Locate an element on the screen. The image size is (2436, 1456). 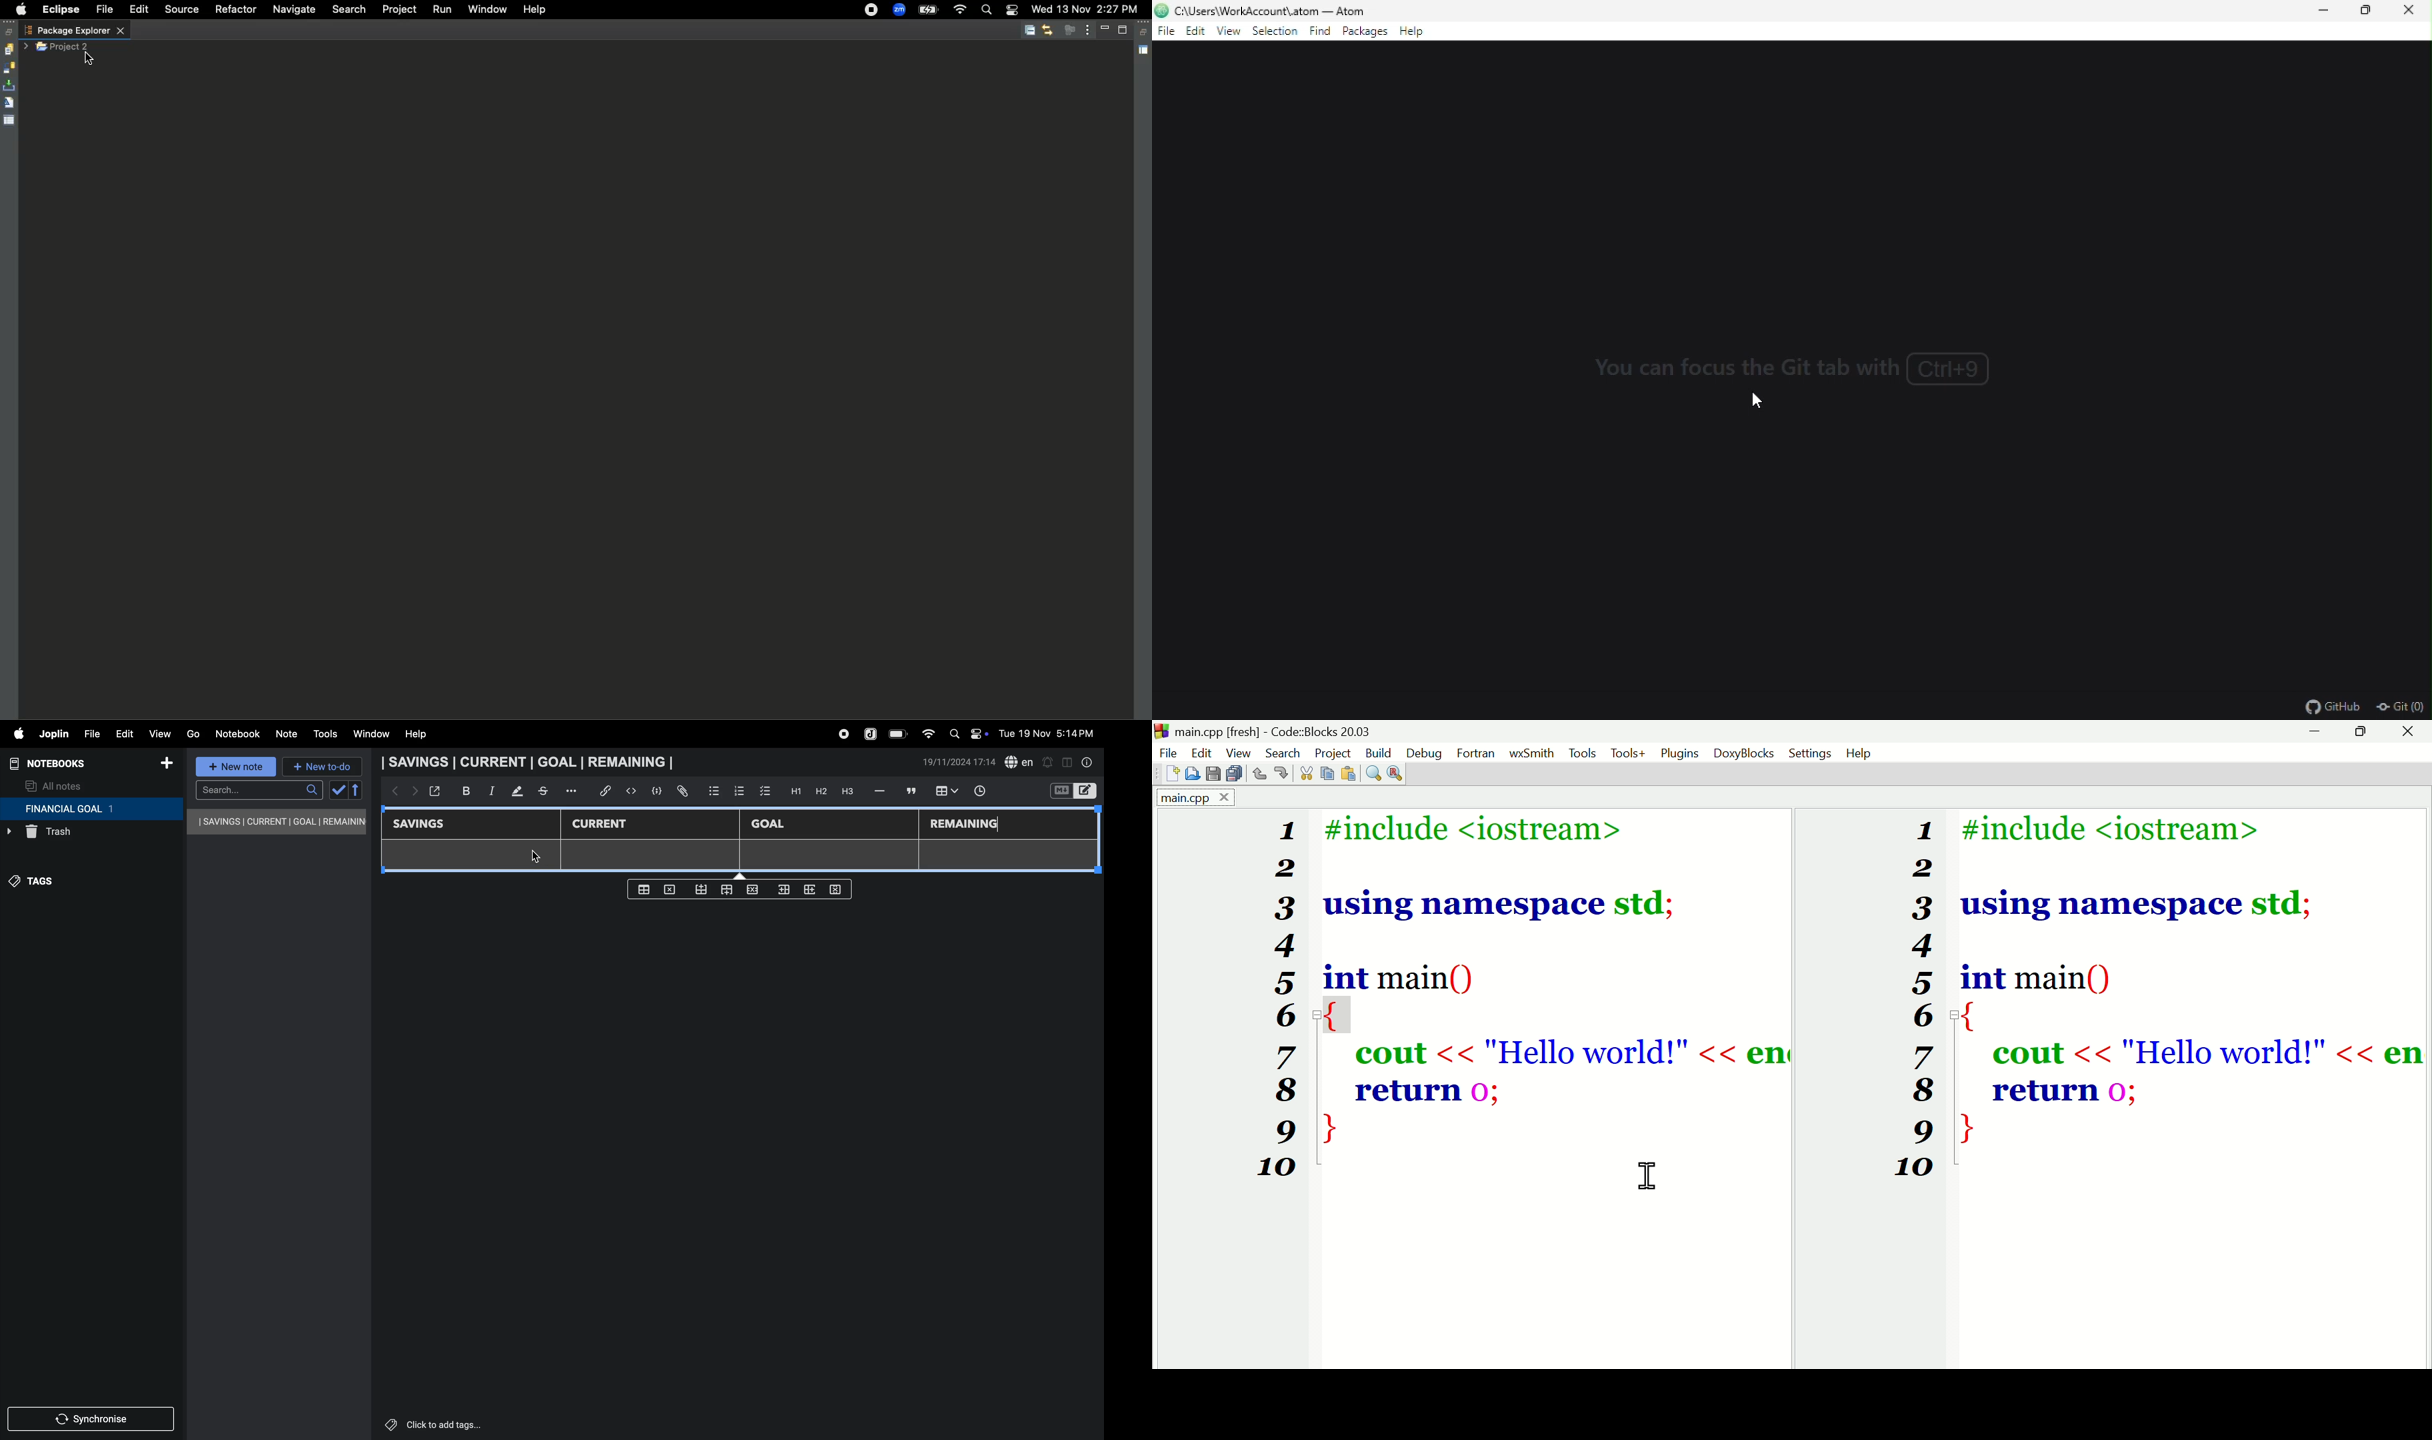
bullet list is located at coordinates (714, 789).